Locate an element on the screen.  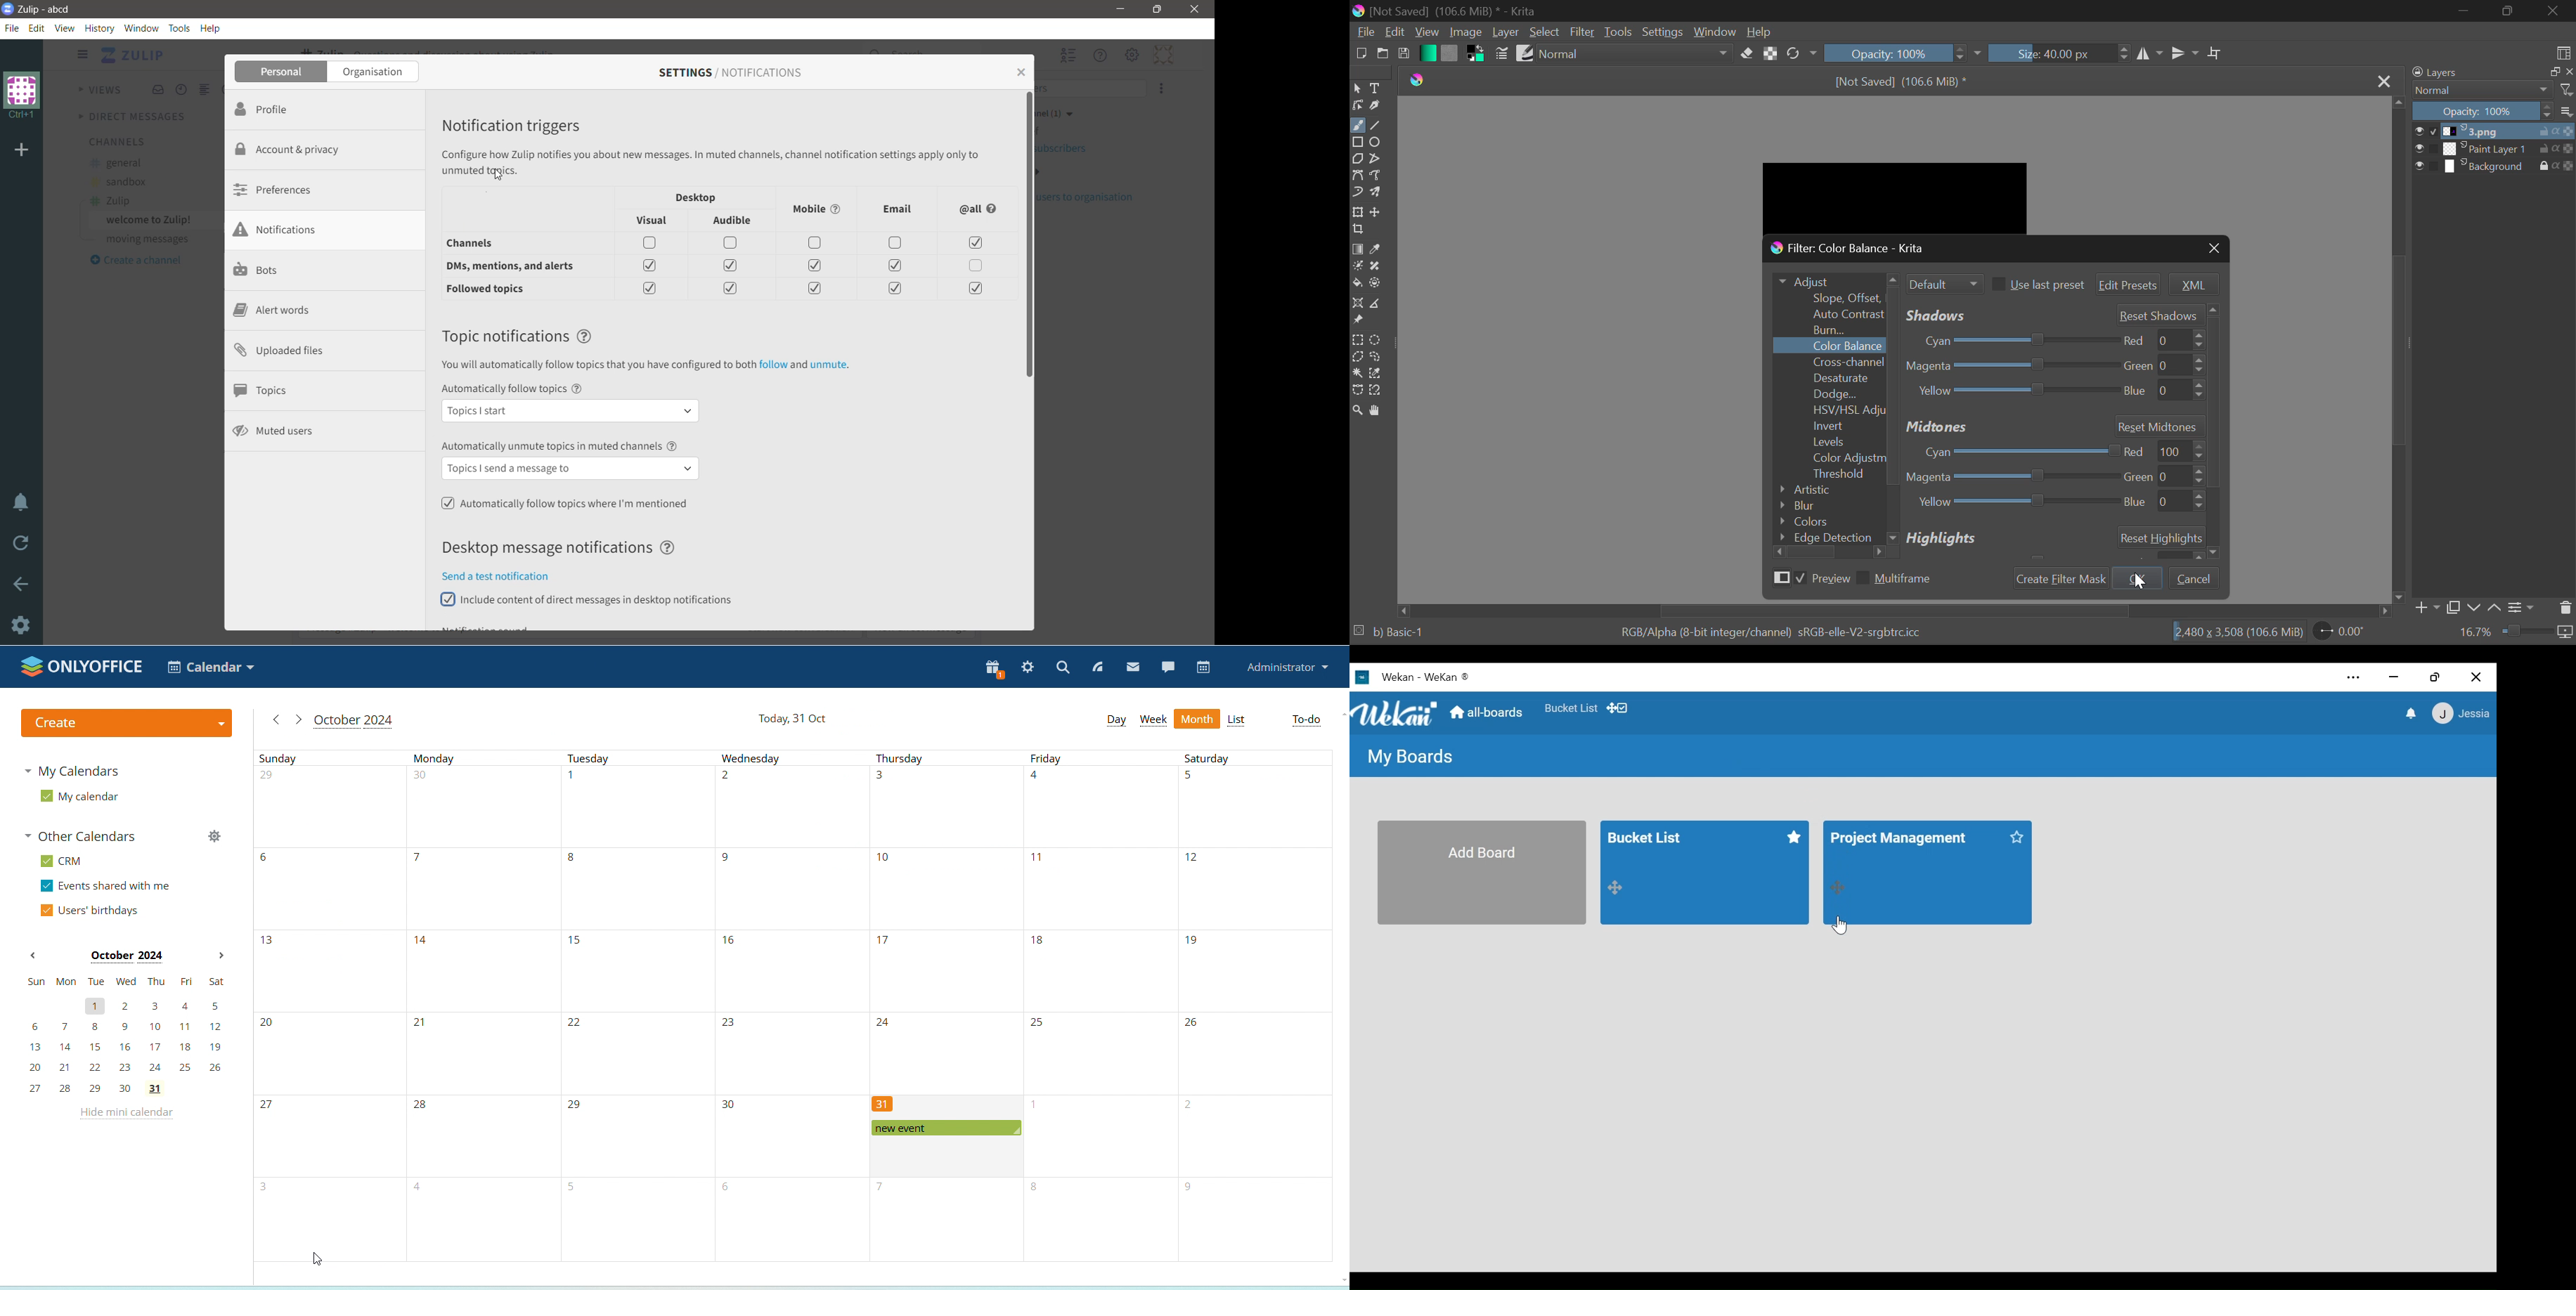
Close is located at coordinates (1194, 9).